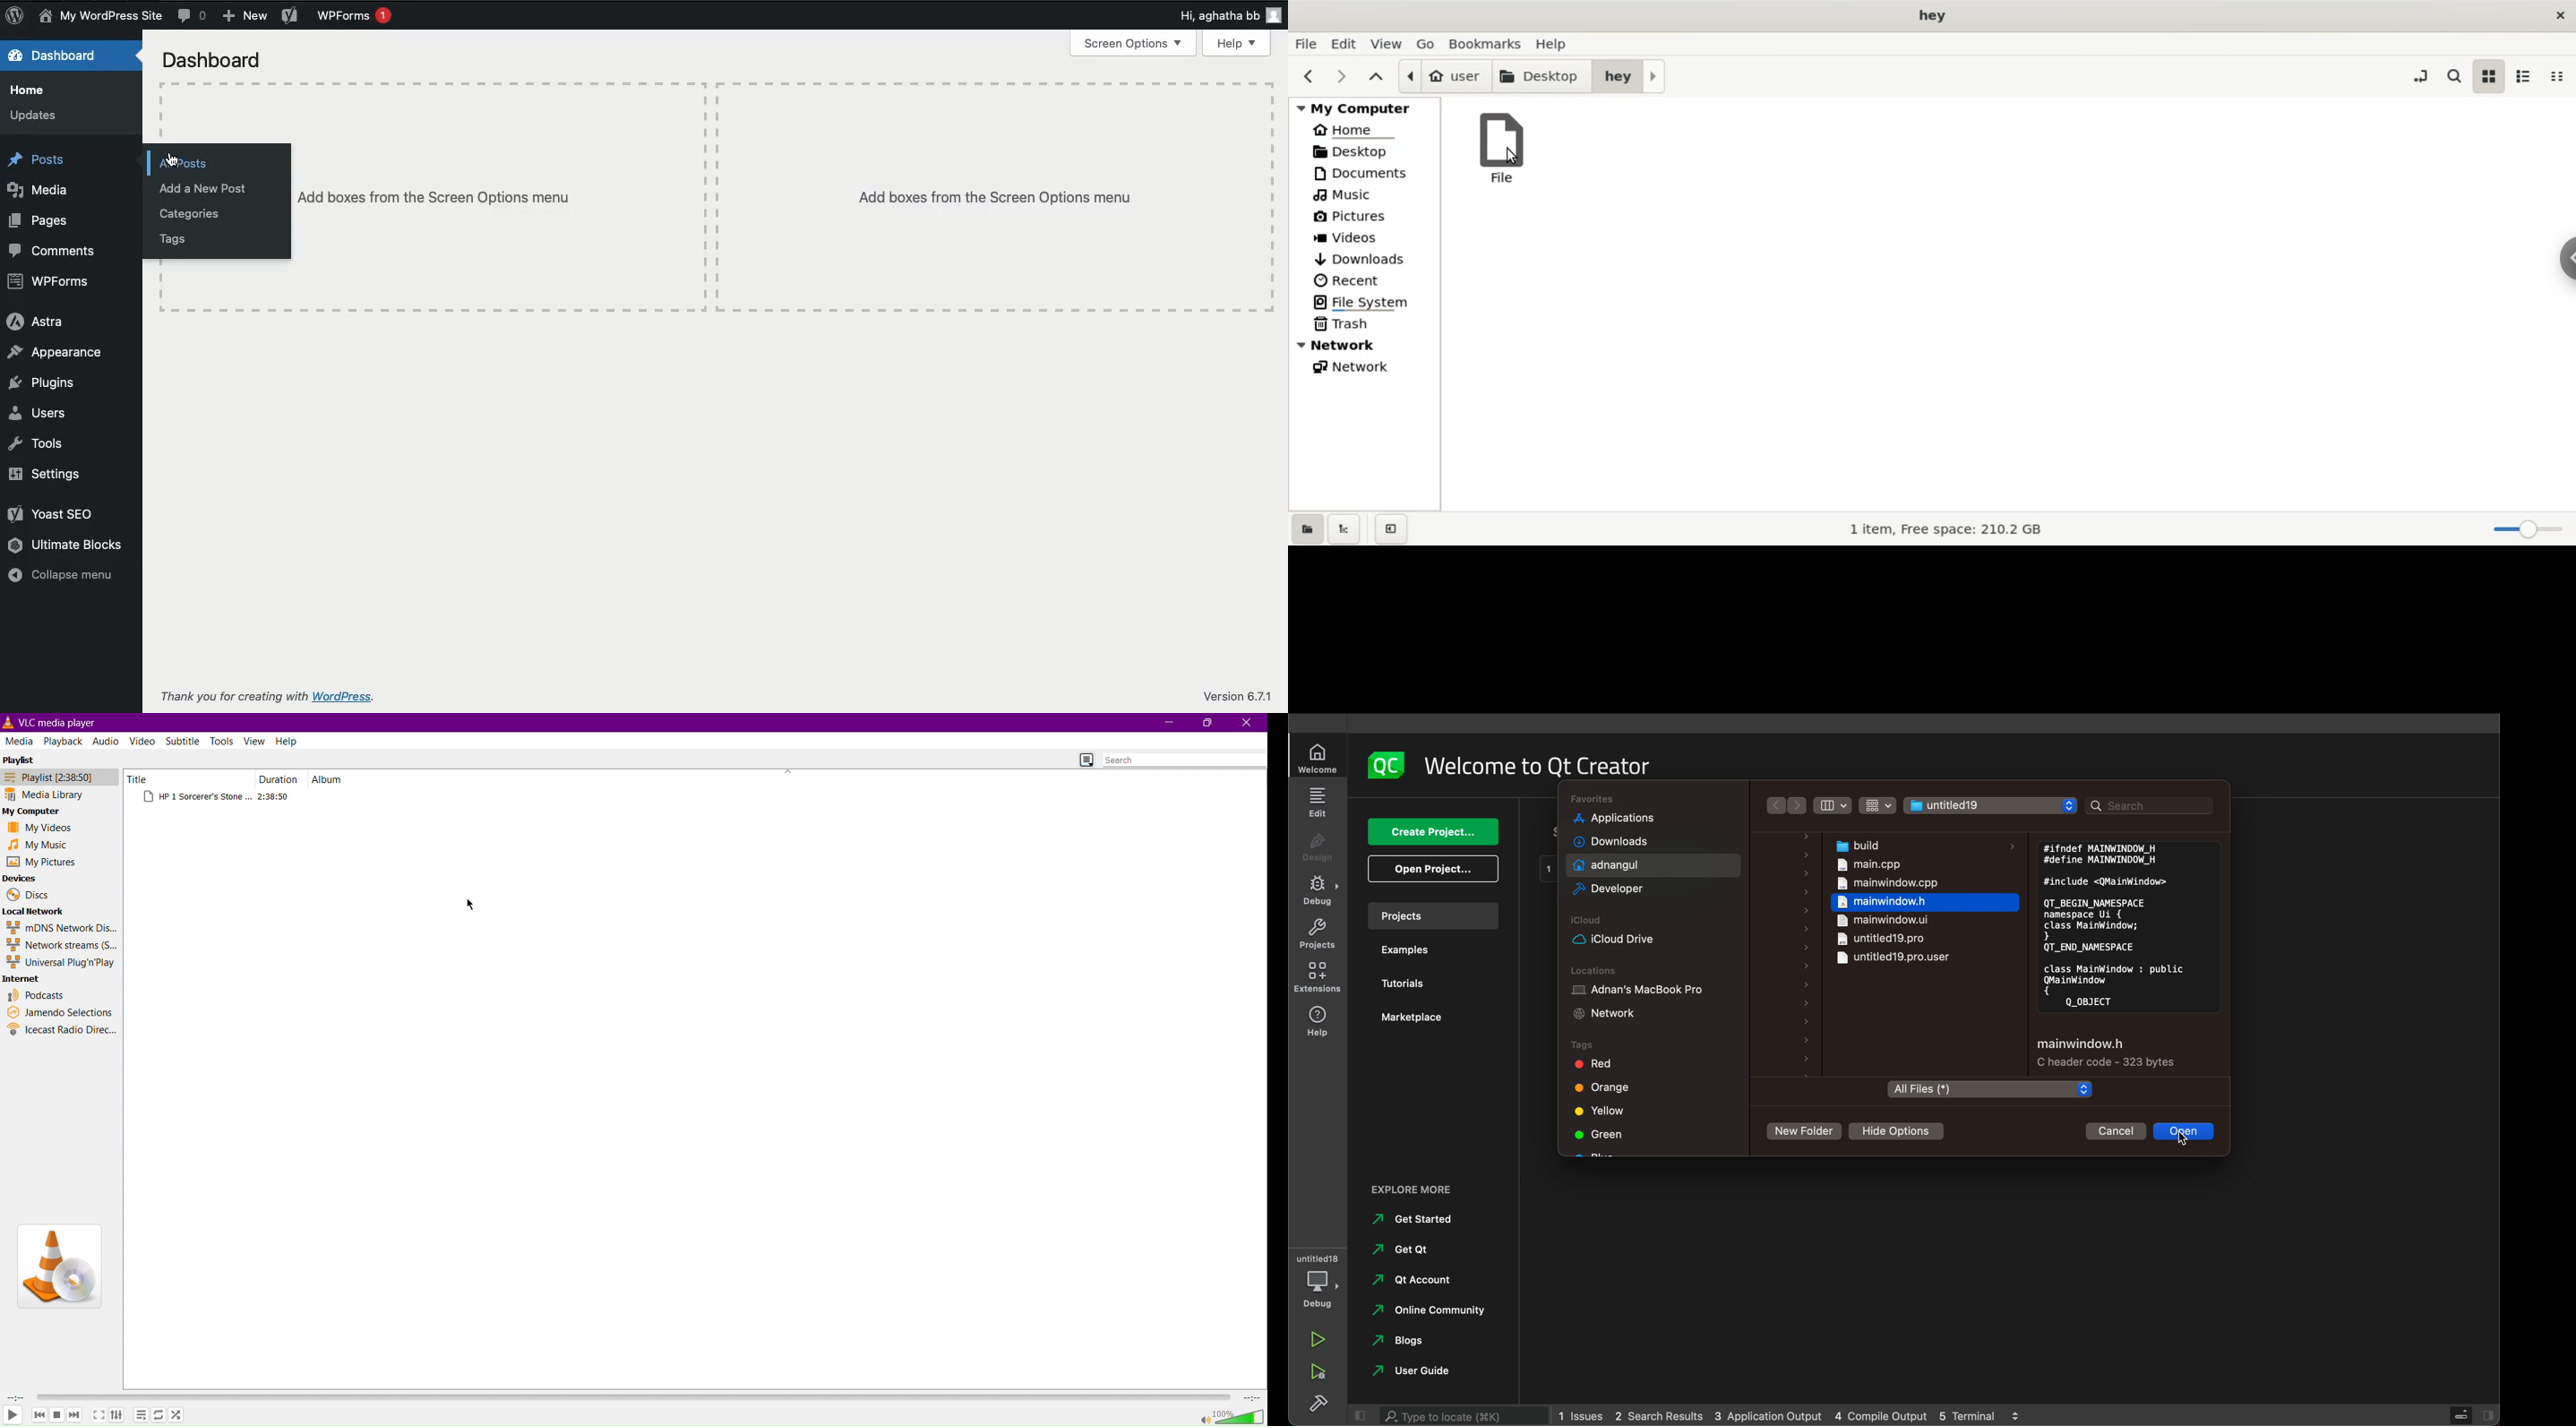 This screenshot has width=2576, height=1428. What do you see at coordinates (1663, 1417) in the screenshot?
I see `2 search result` at bounding box center [1663, 1417].